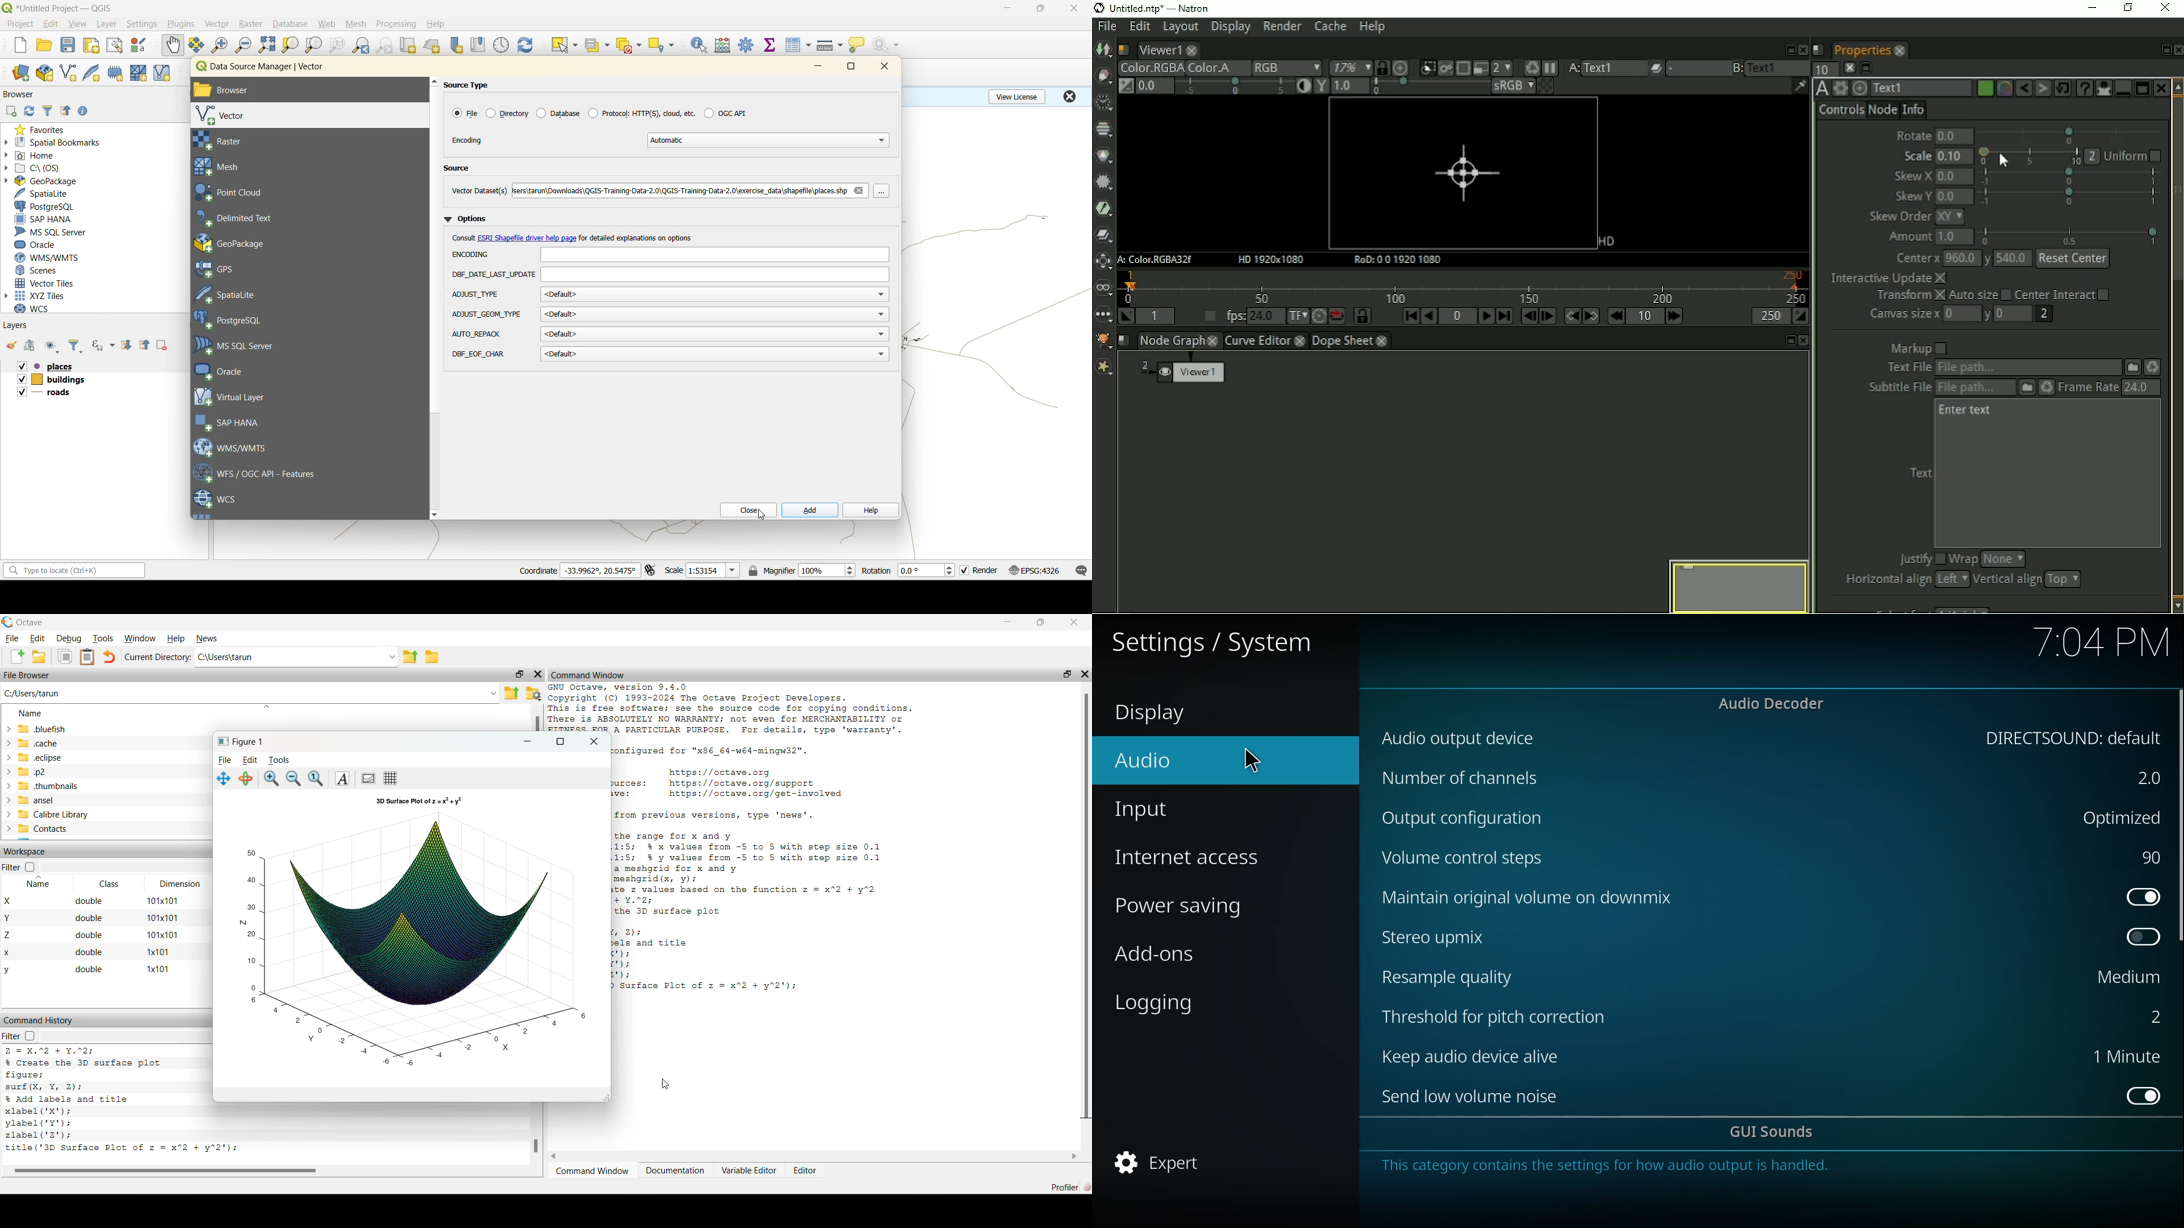 This screenshot has height=1232, width=2184. Describe the element at coordinates (2151, 779) in the screenshot. I see `2` at that location.